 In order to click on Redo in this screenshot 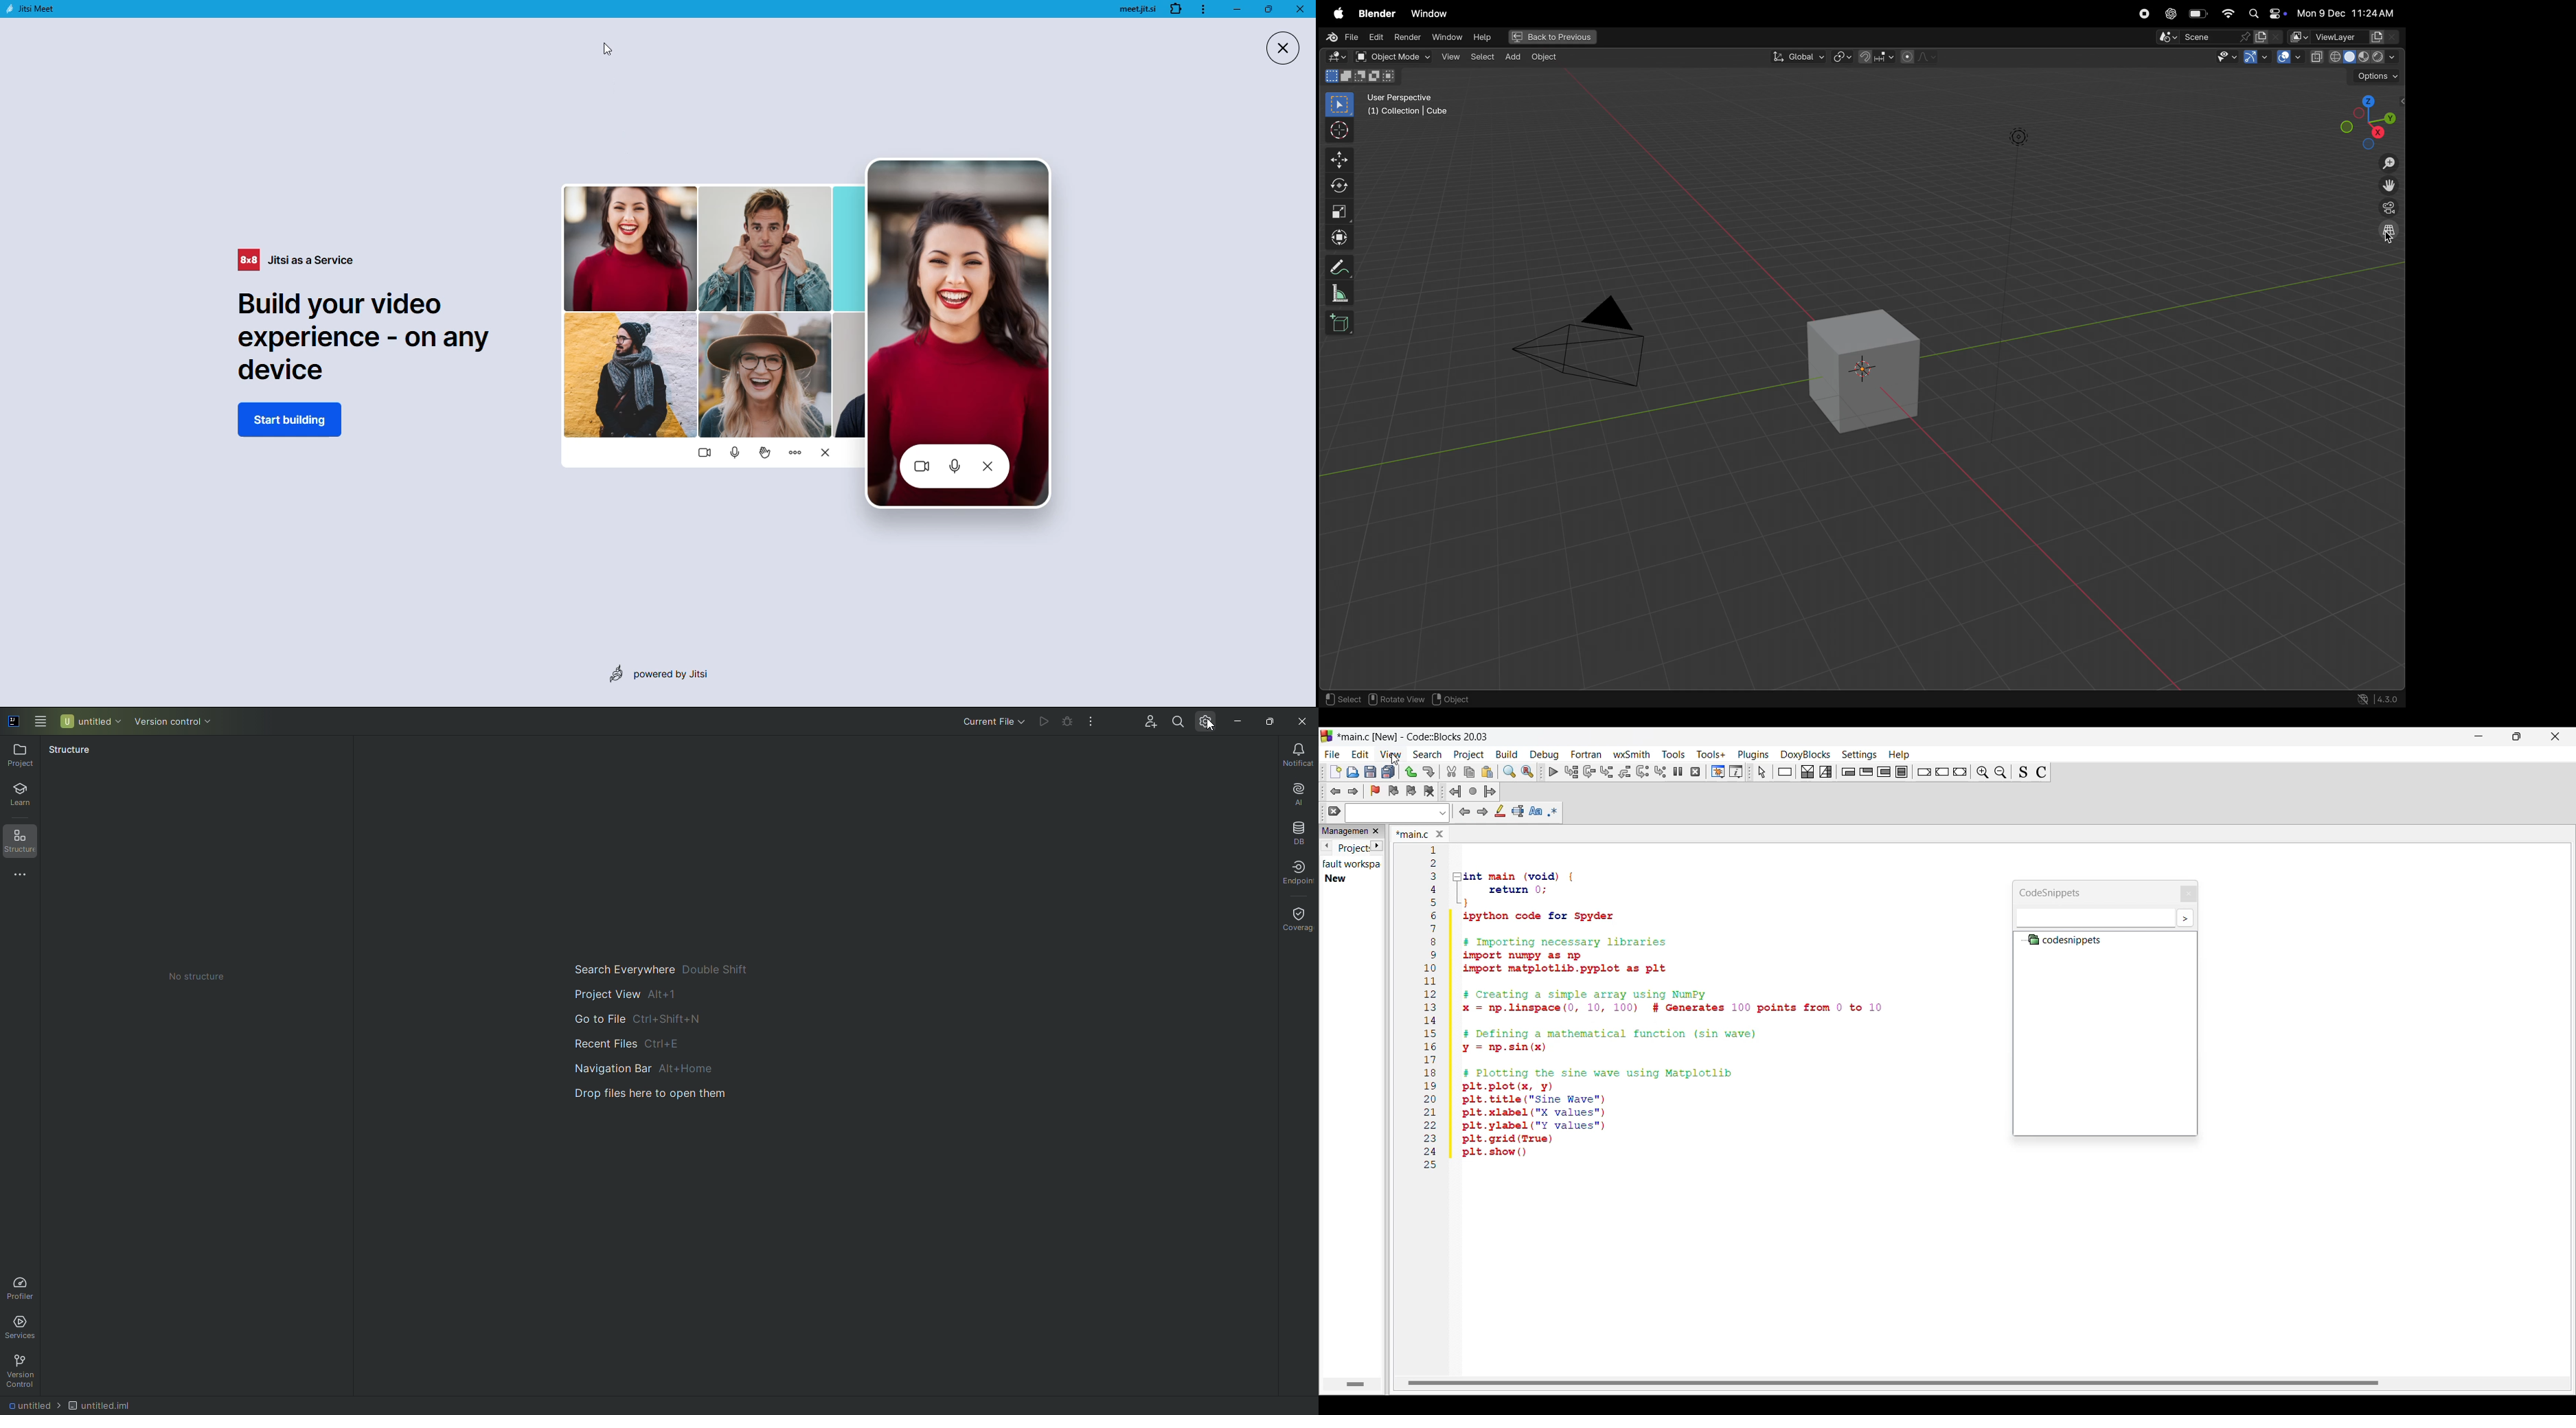, I will do `click(1429, 772)`.